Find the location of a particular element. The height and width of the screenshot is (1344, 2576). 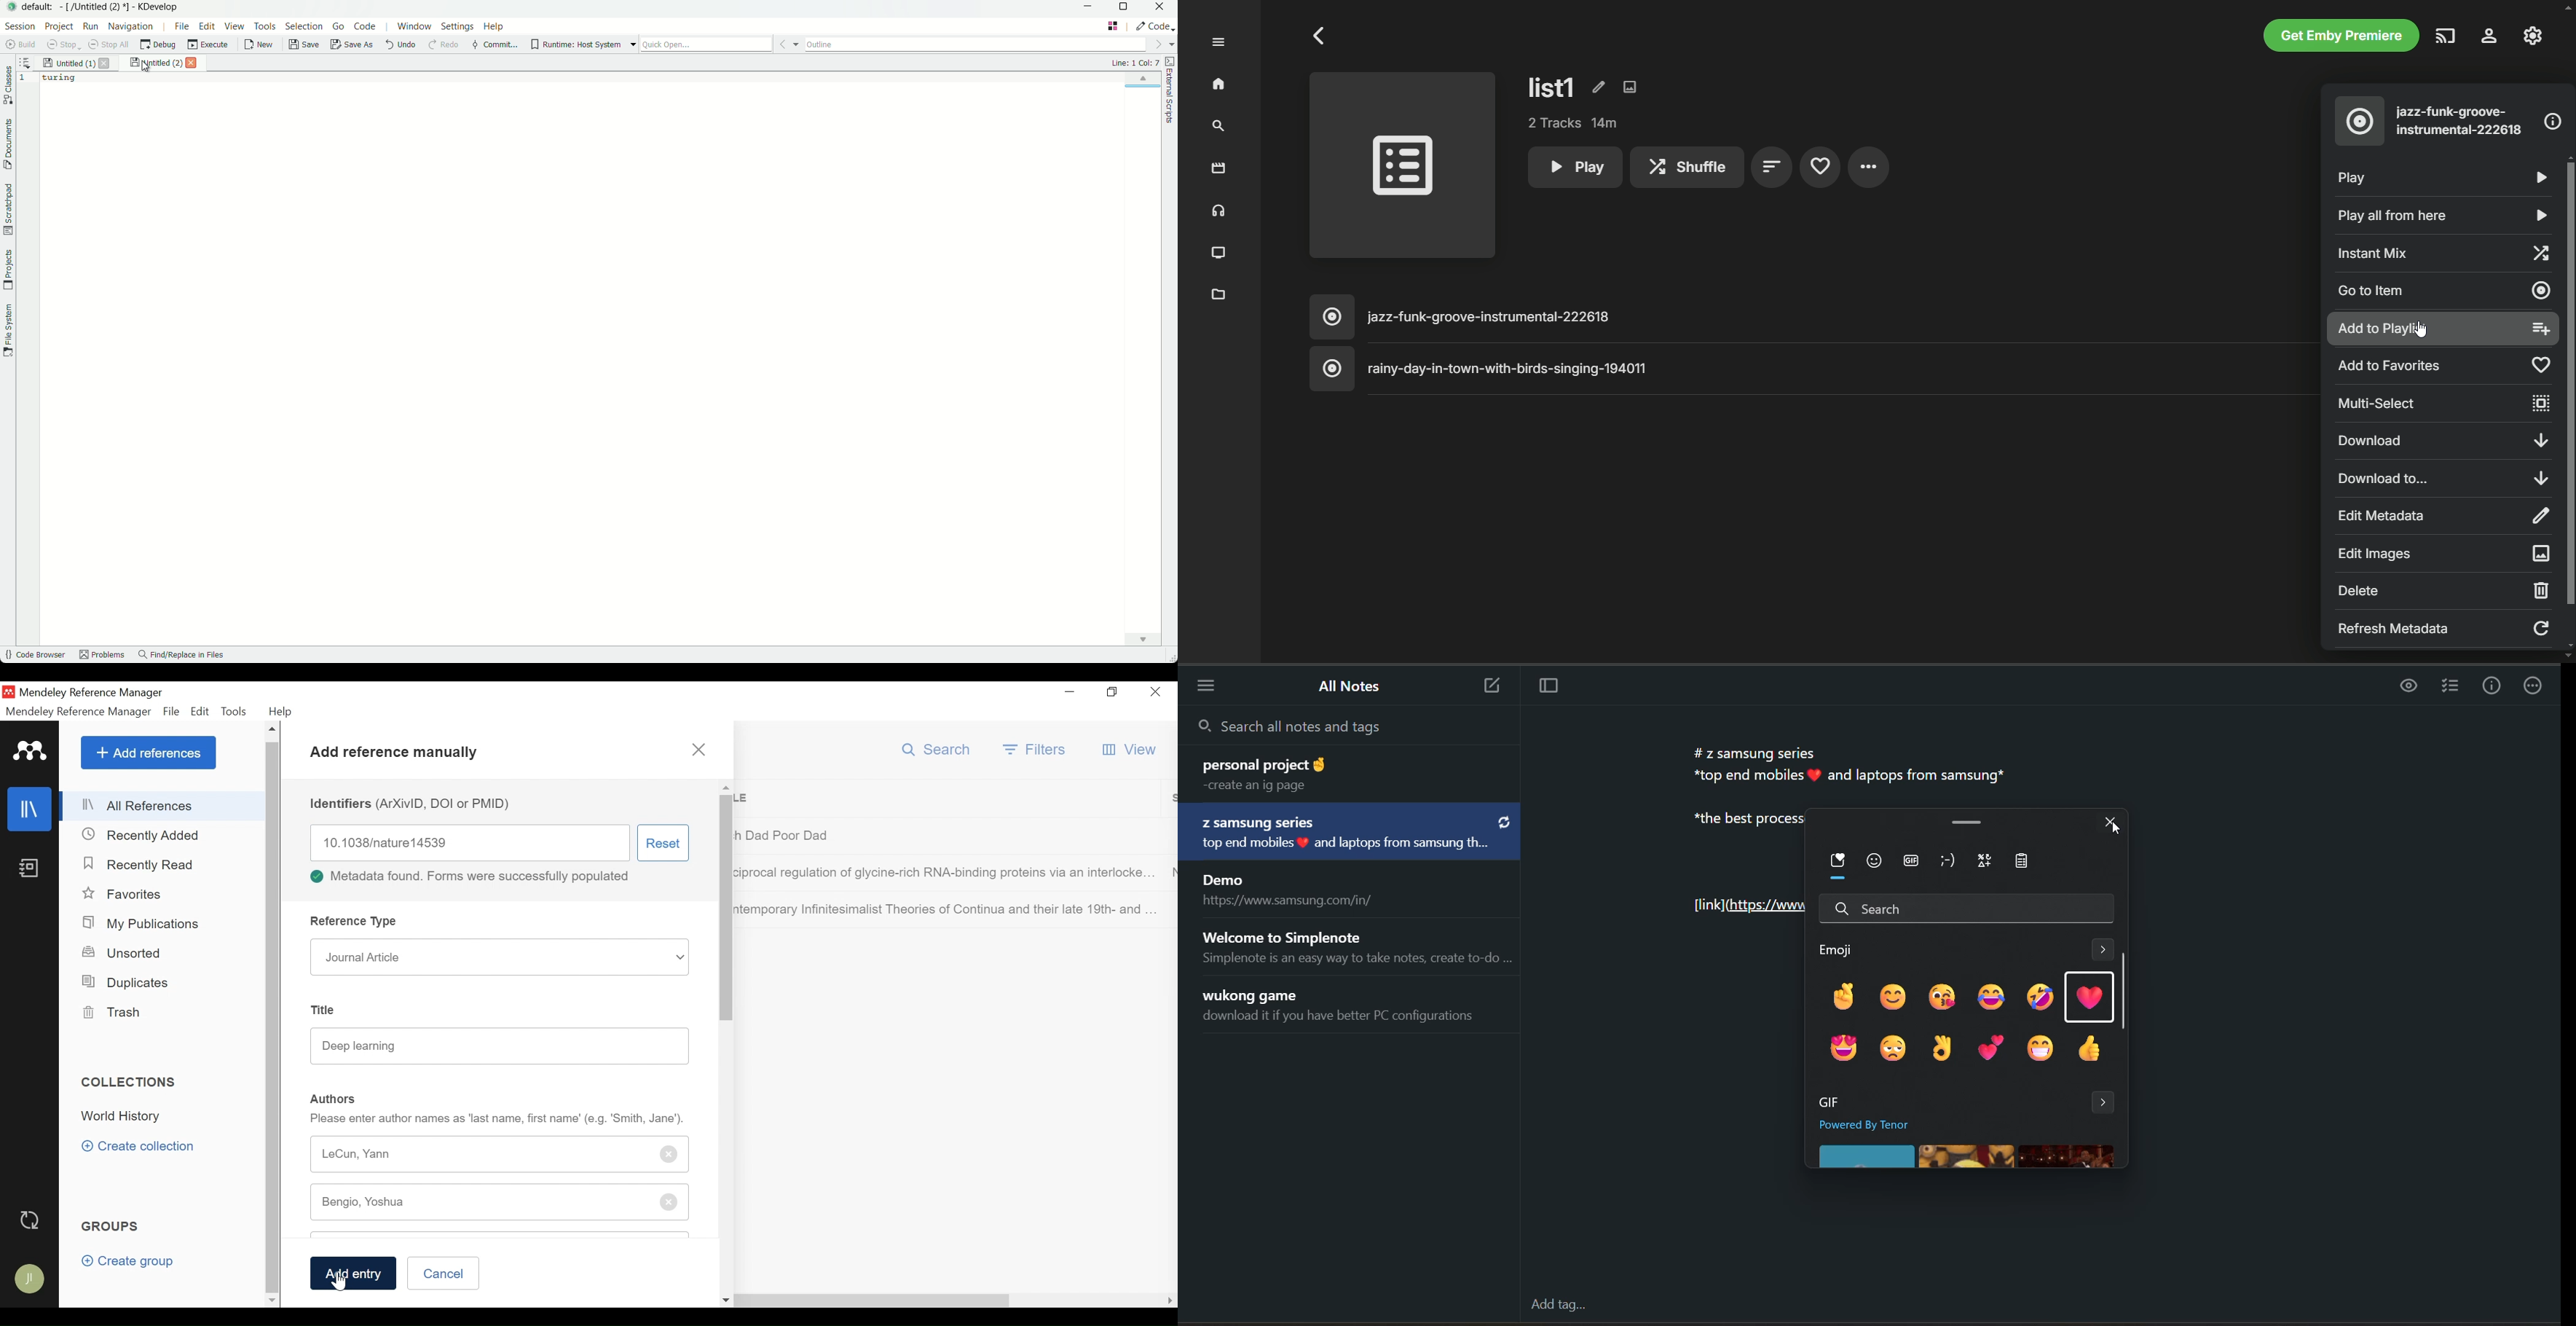

Mendeley Reference Manager is located at coordinates (95, 692).